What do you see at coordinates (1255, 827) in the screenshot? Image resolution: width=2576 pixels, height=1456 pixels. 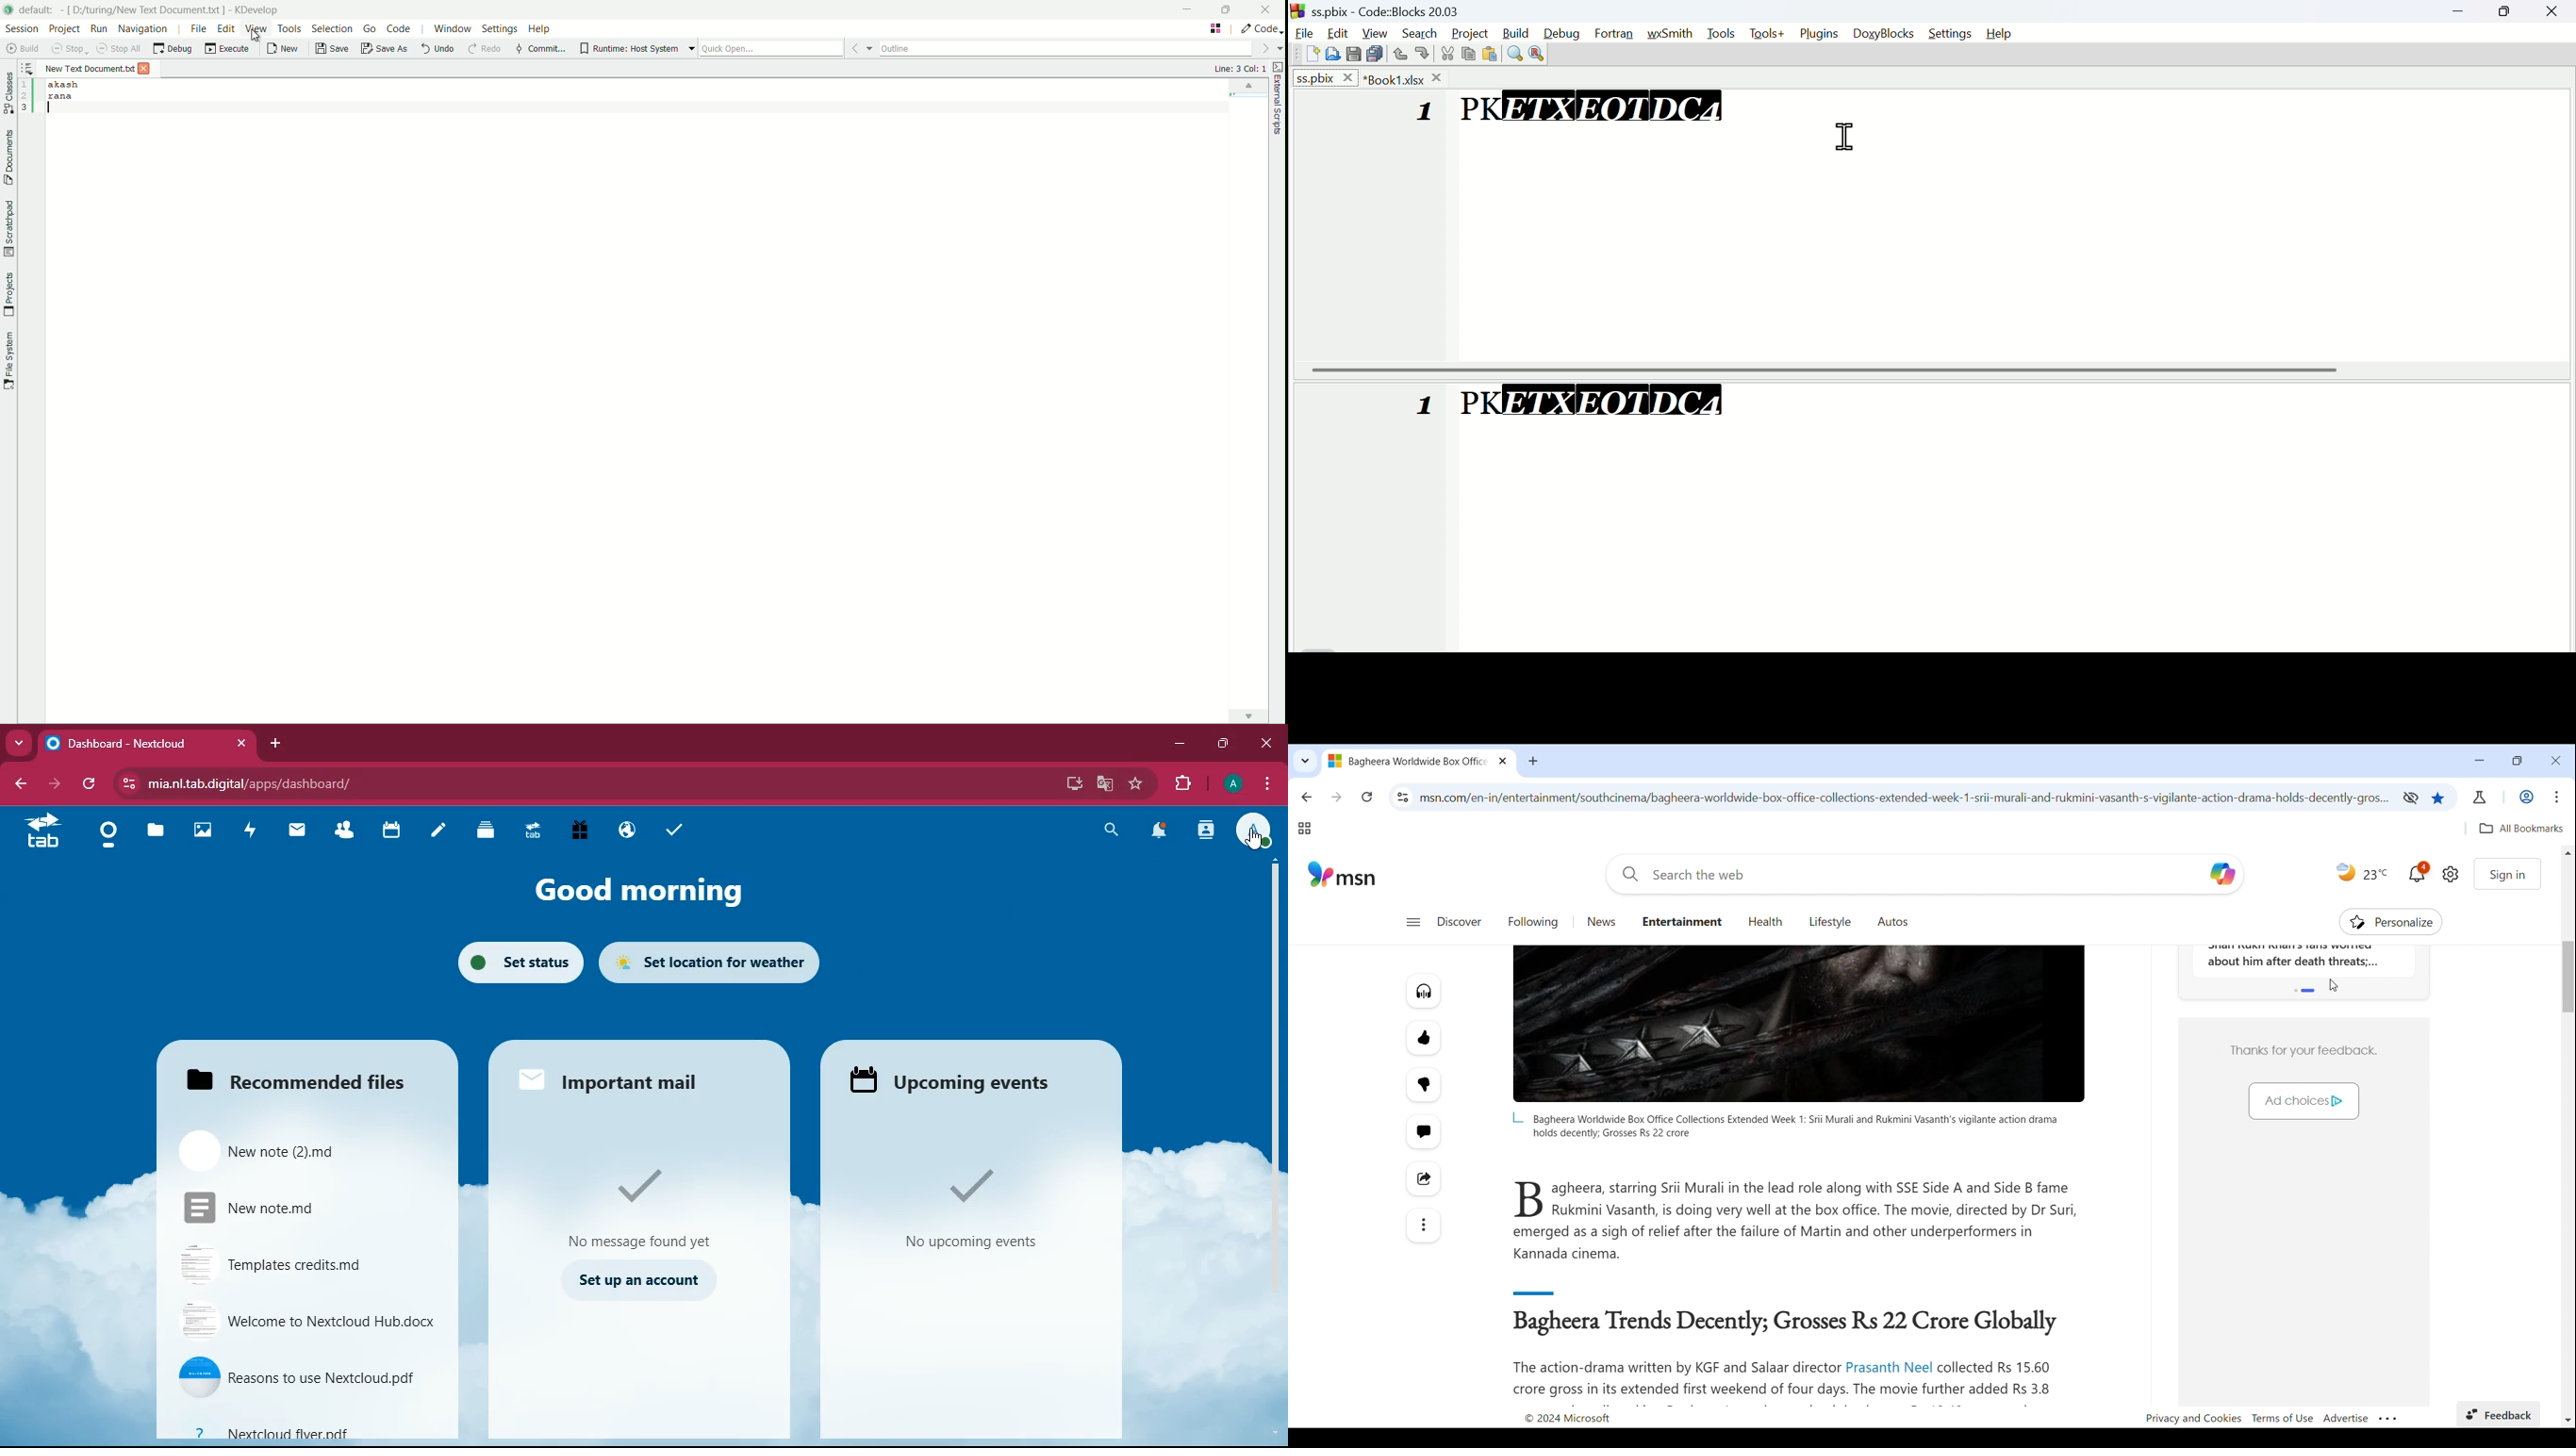 I see `profile` at bounding box center [1255, 827].